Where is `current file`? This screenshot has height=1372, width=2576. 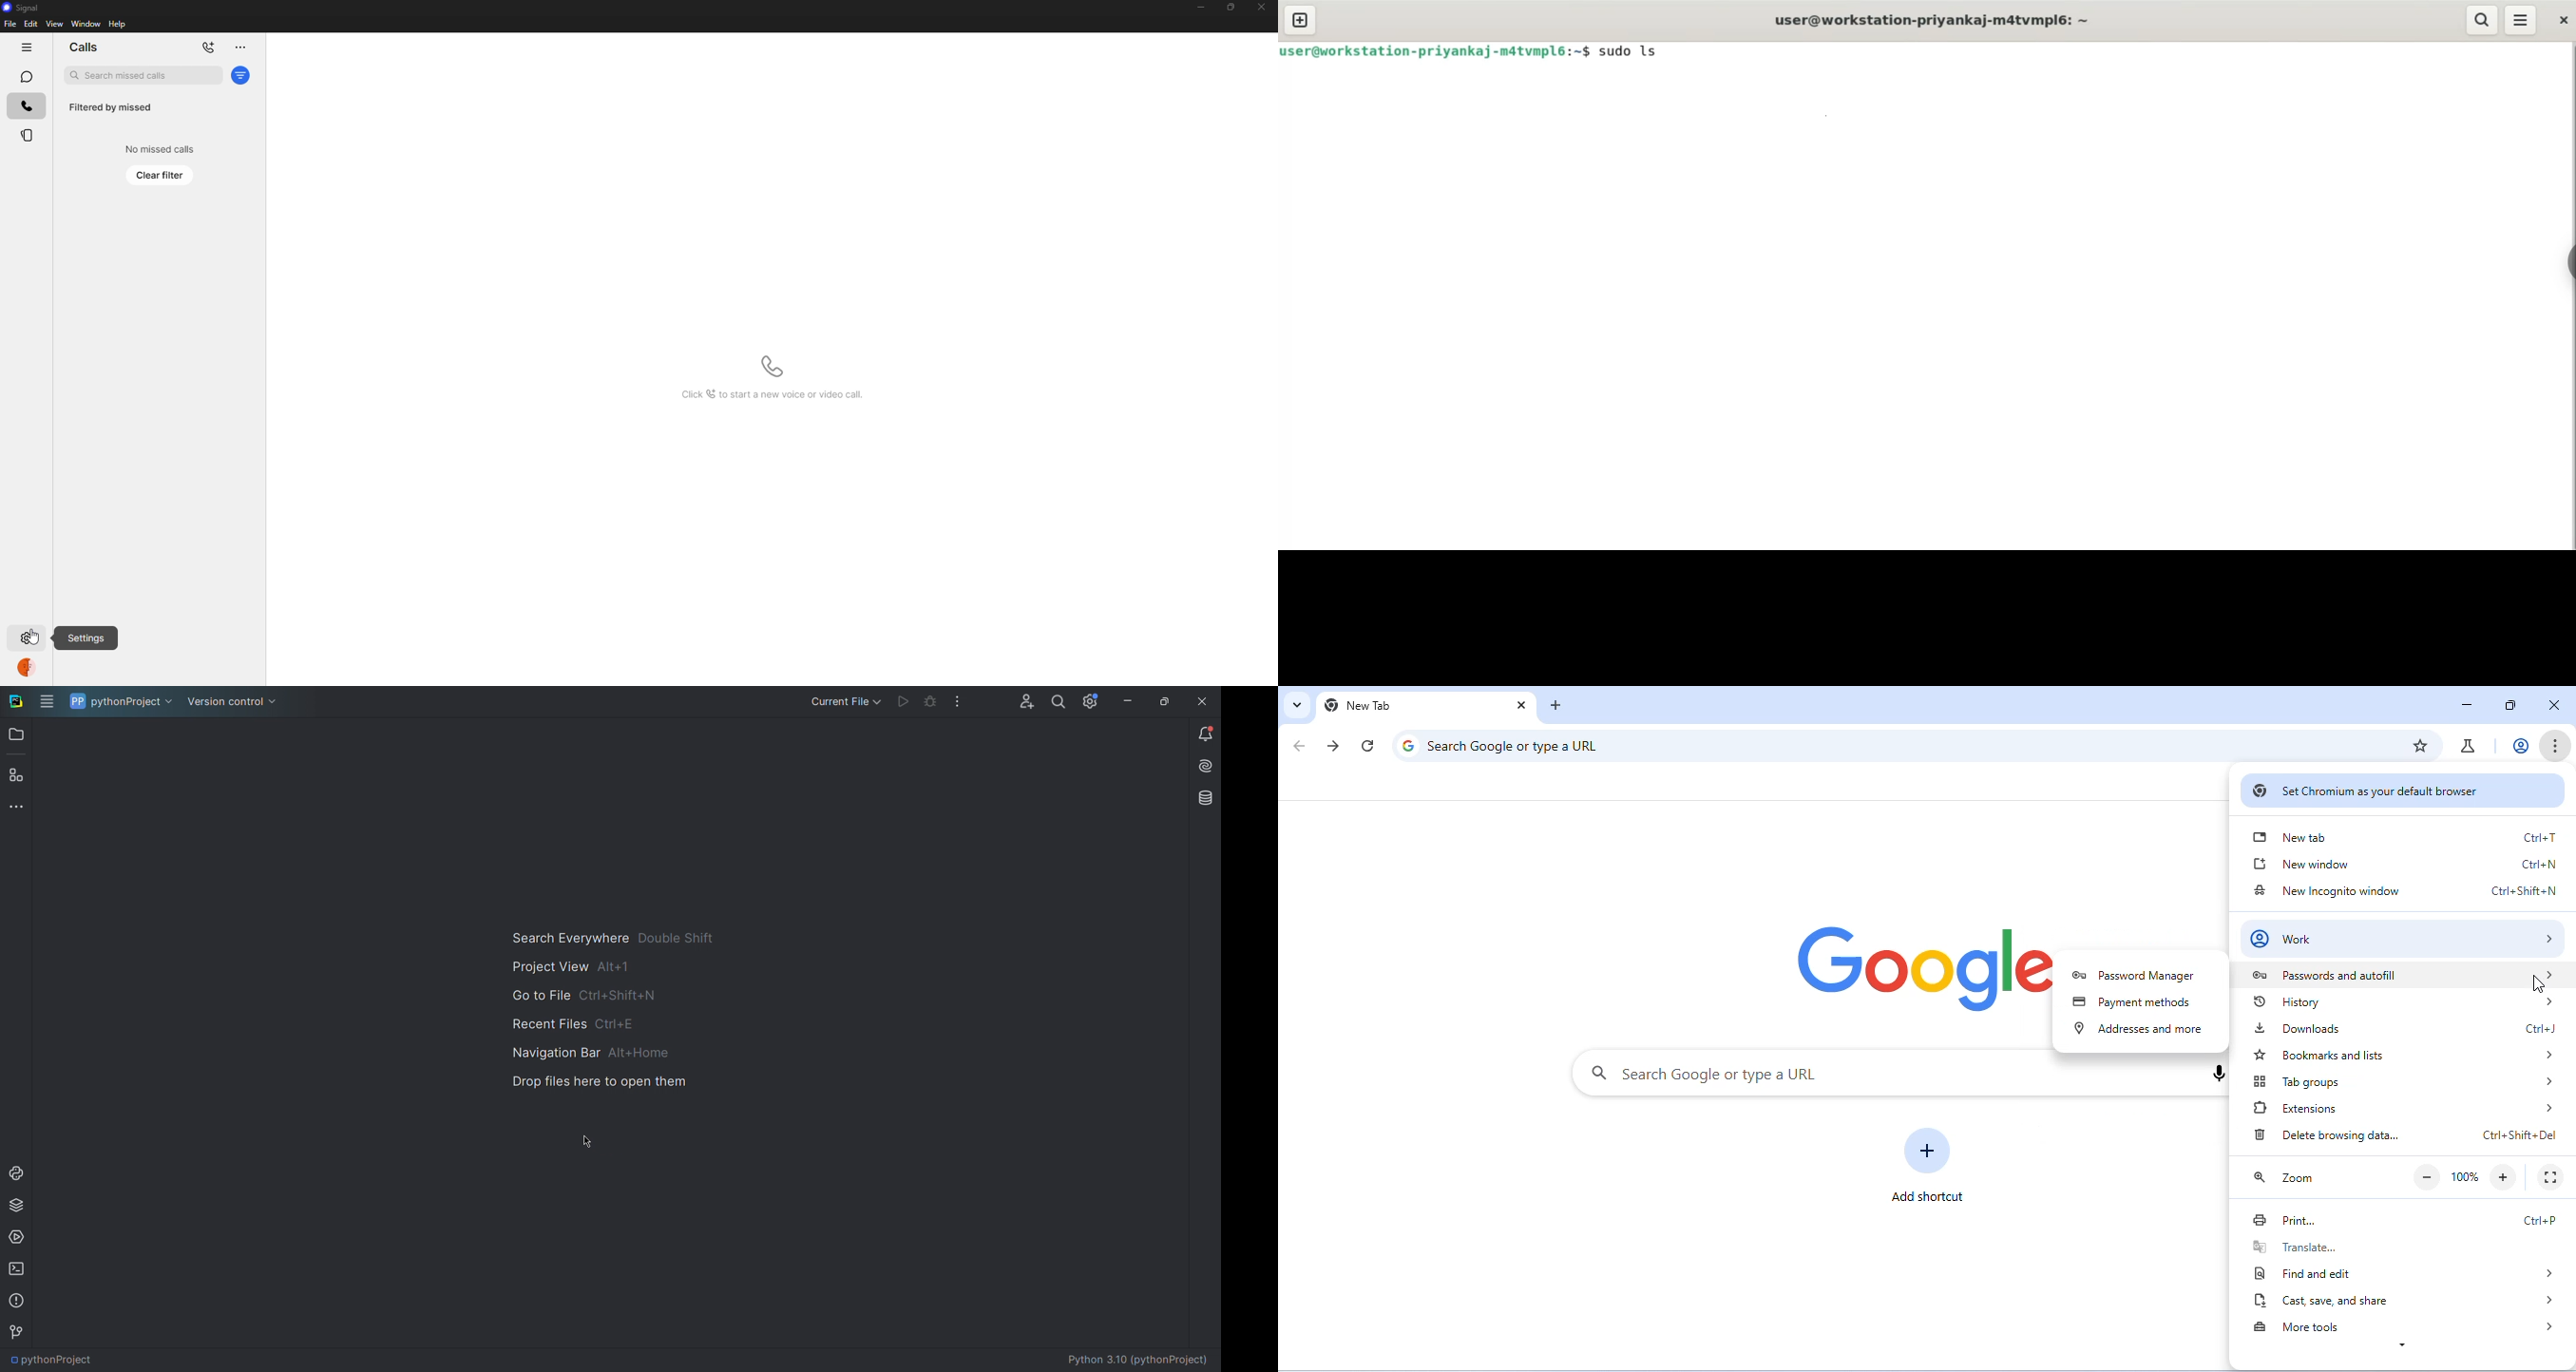 current file is located at coordinates (838, 701).